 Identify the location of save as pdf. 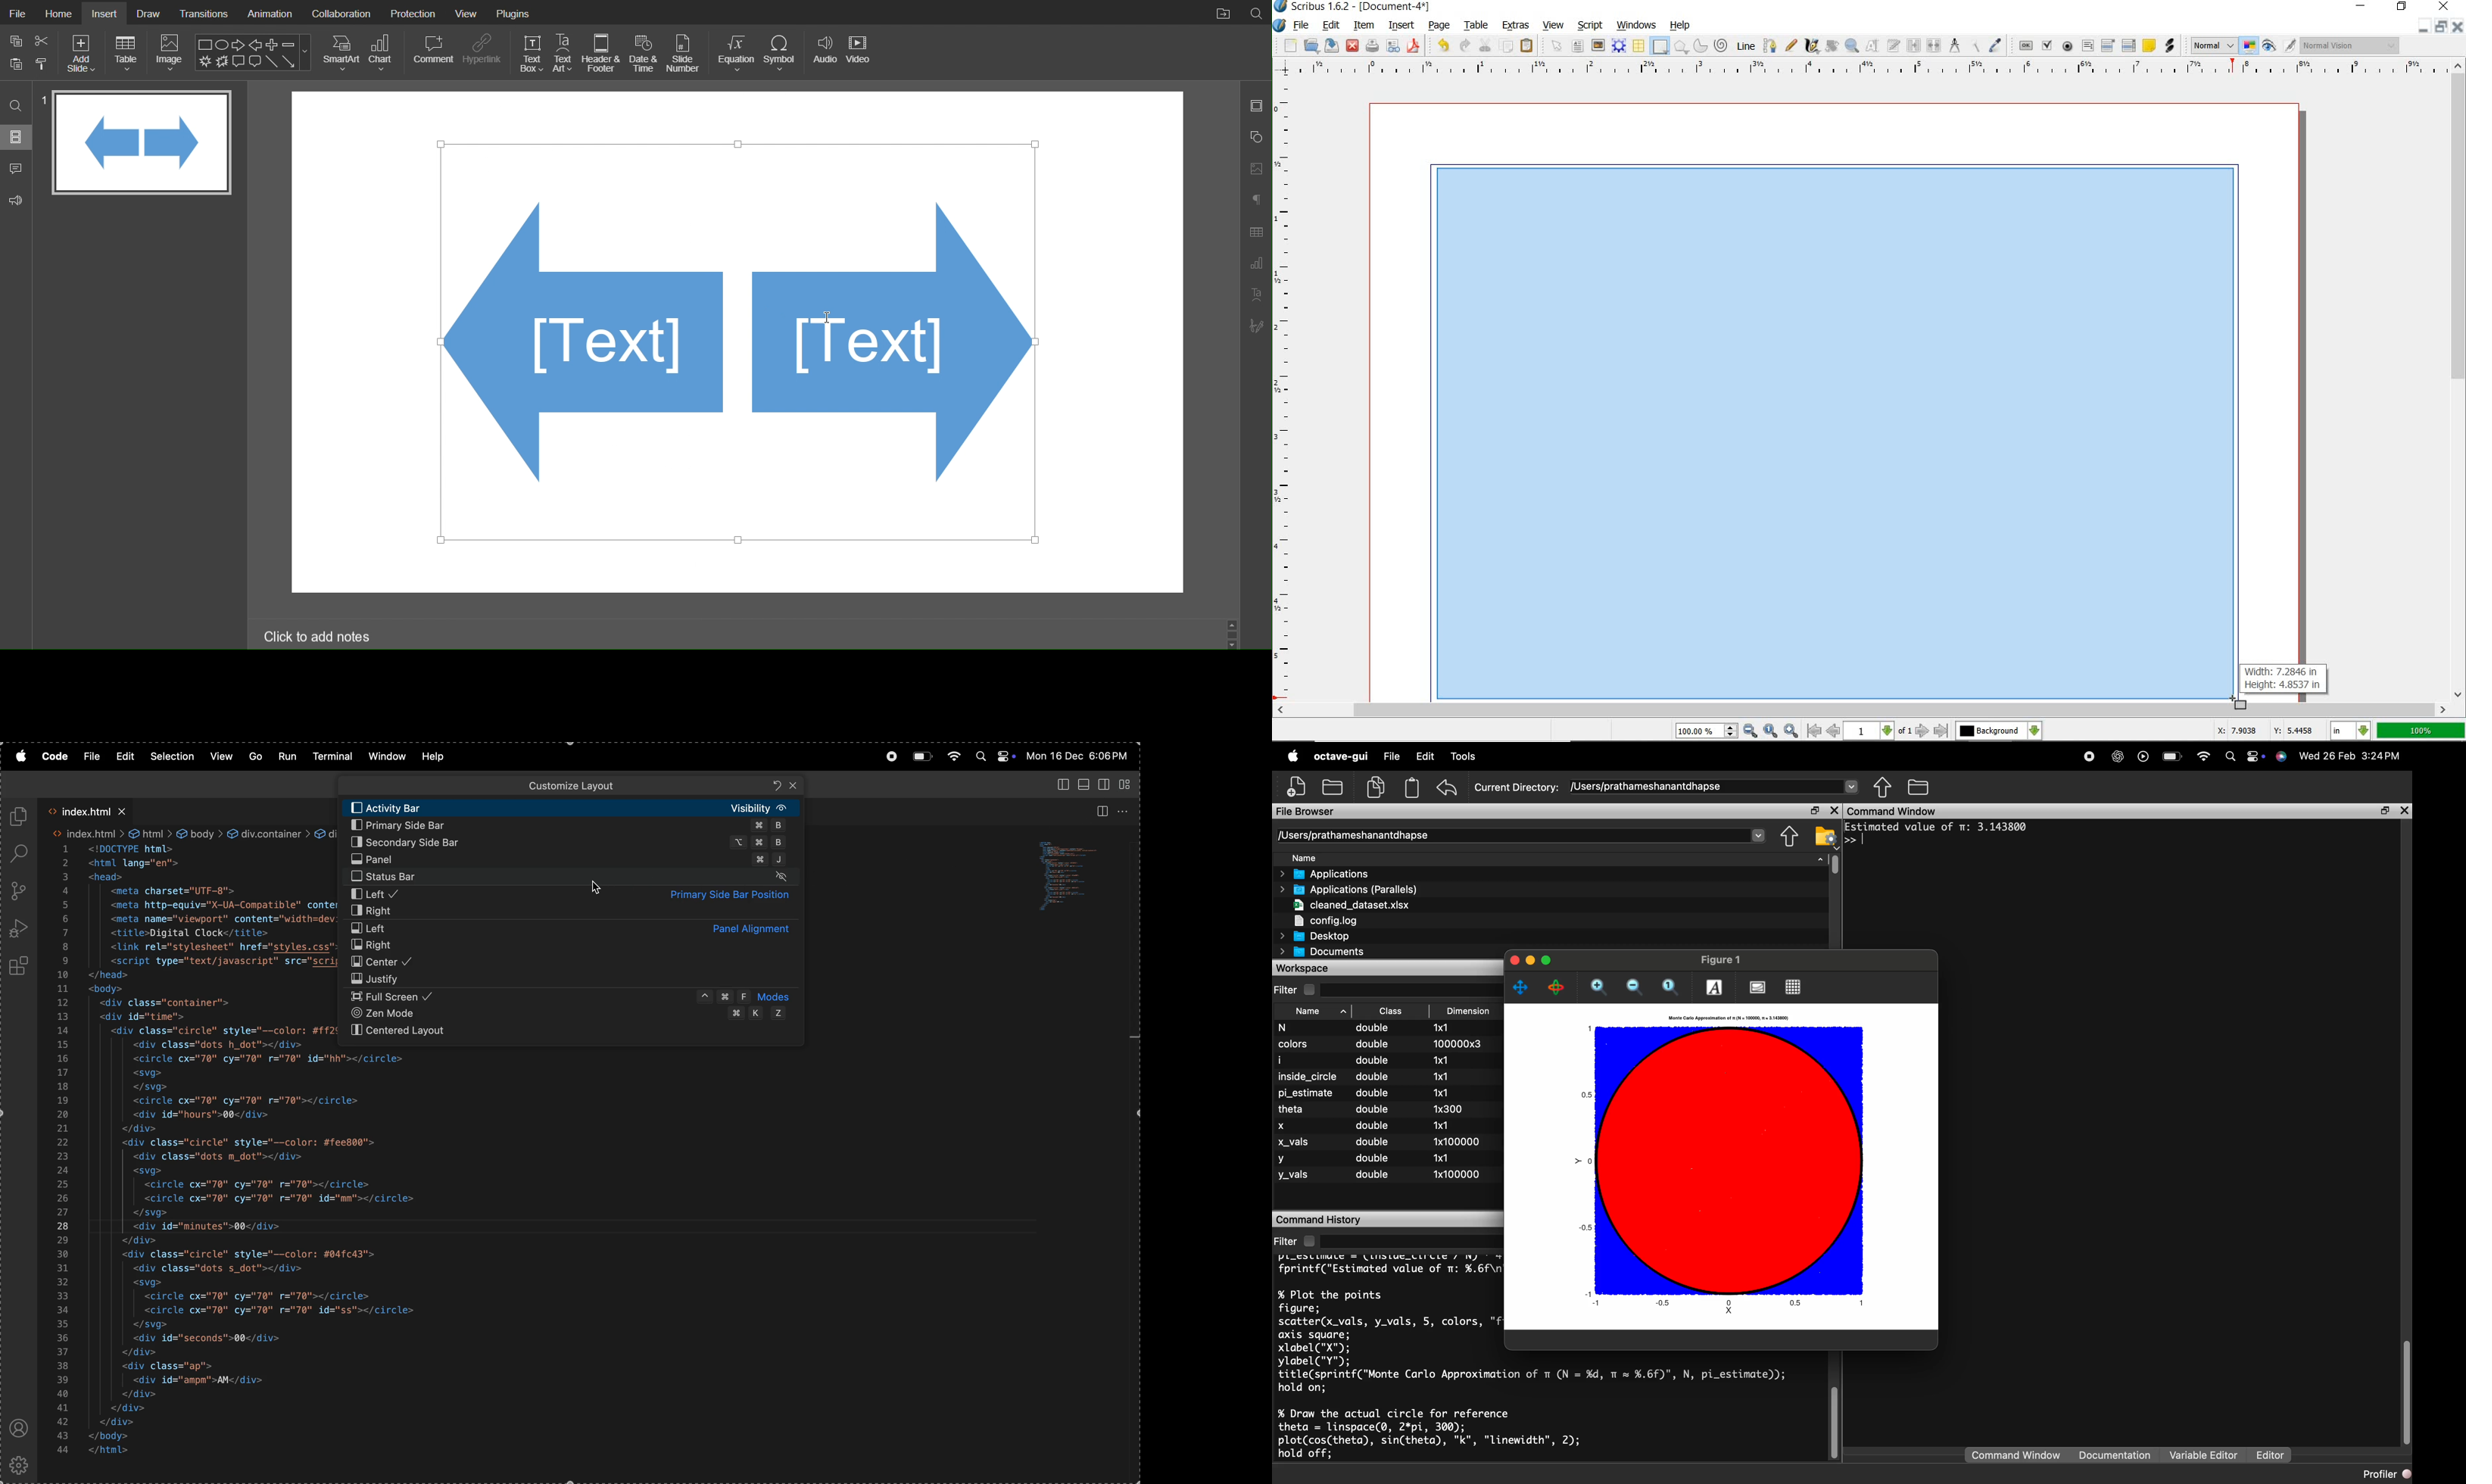
(1414, 45).